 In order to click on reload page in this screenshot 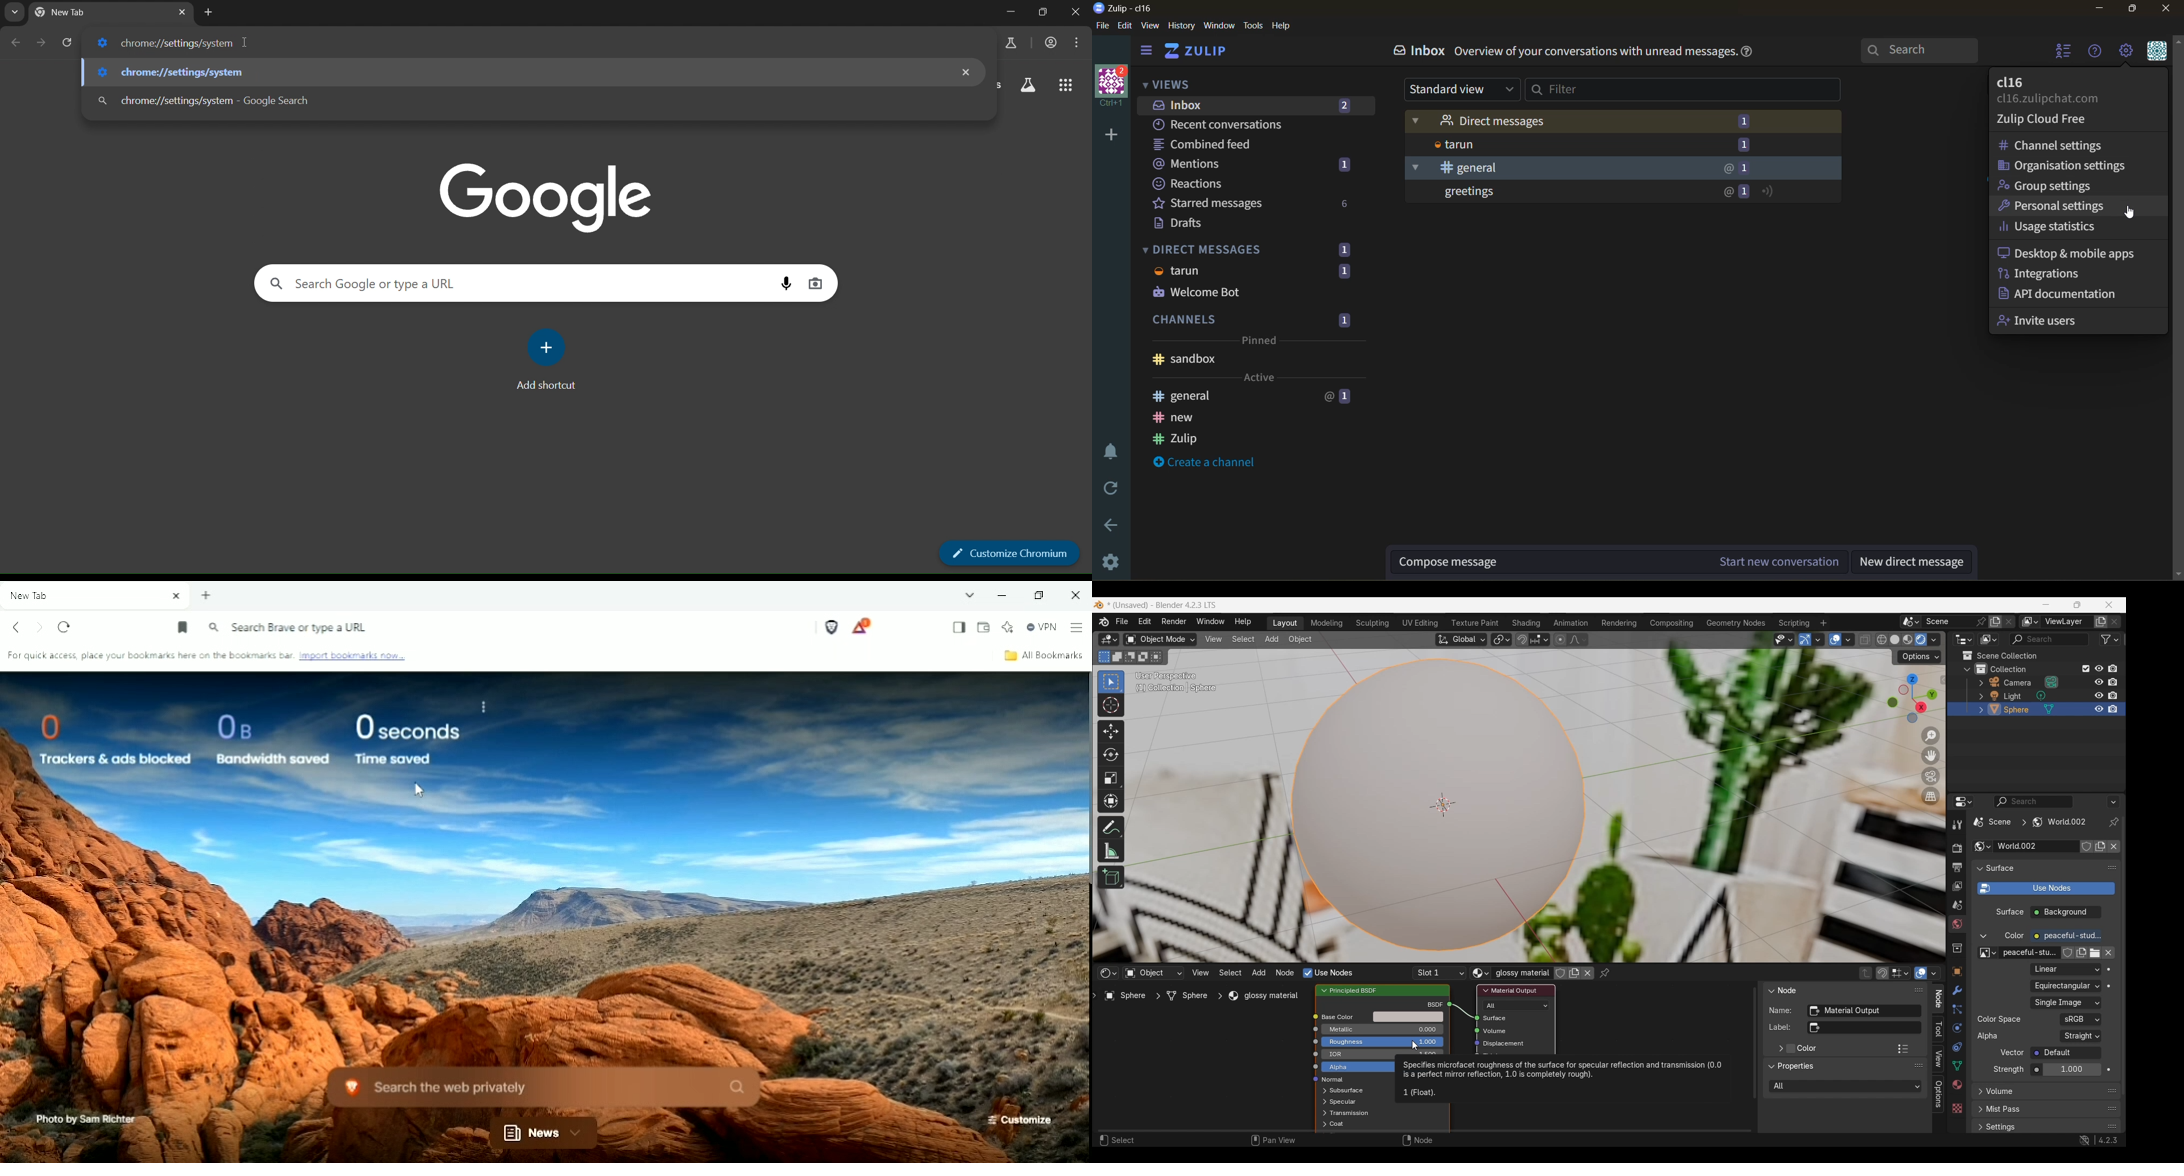, I will do `click(68, 40)`.